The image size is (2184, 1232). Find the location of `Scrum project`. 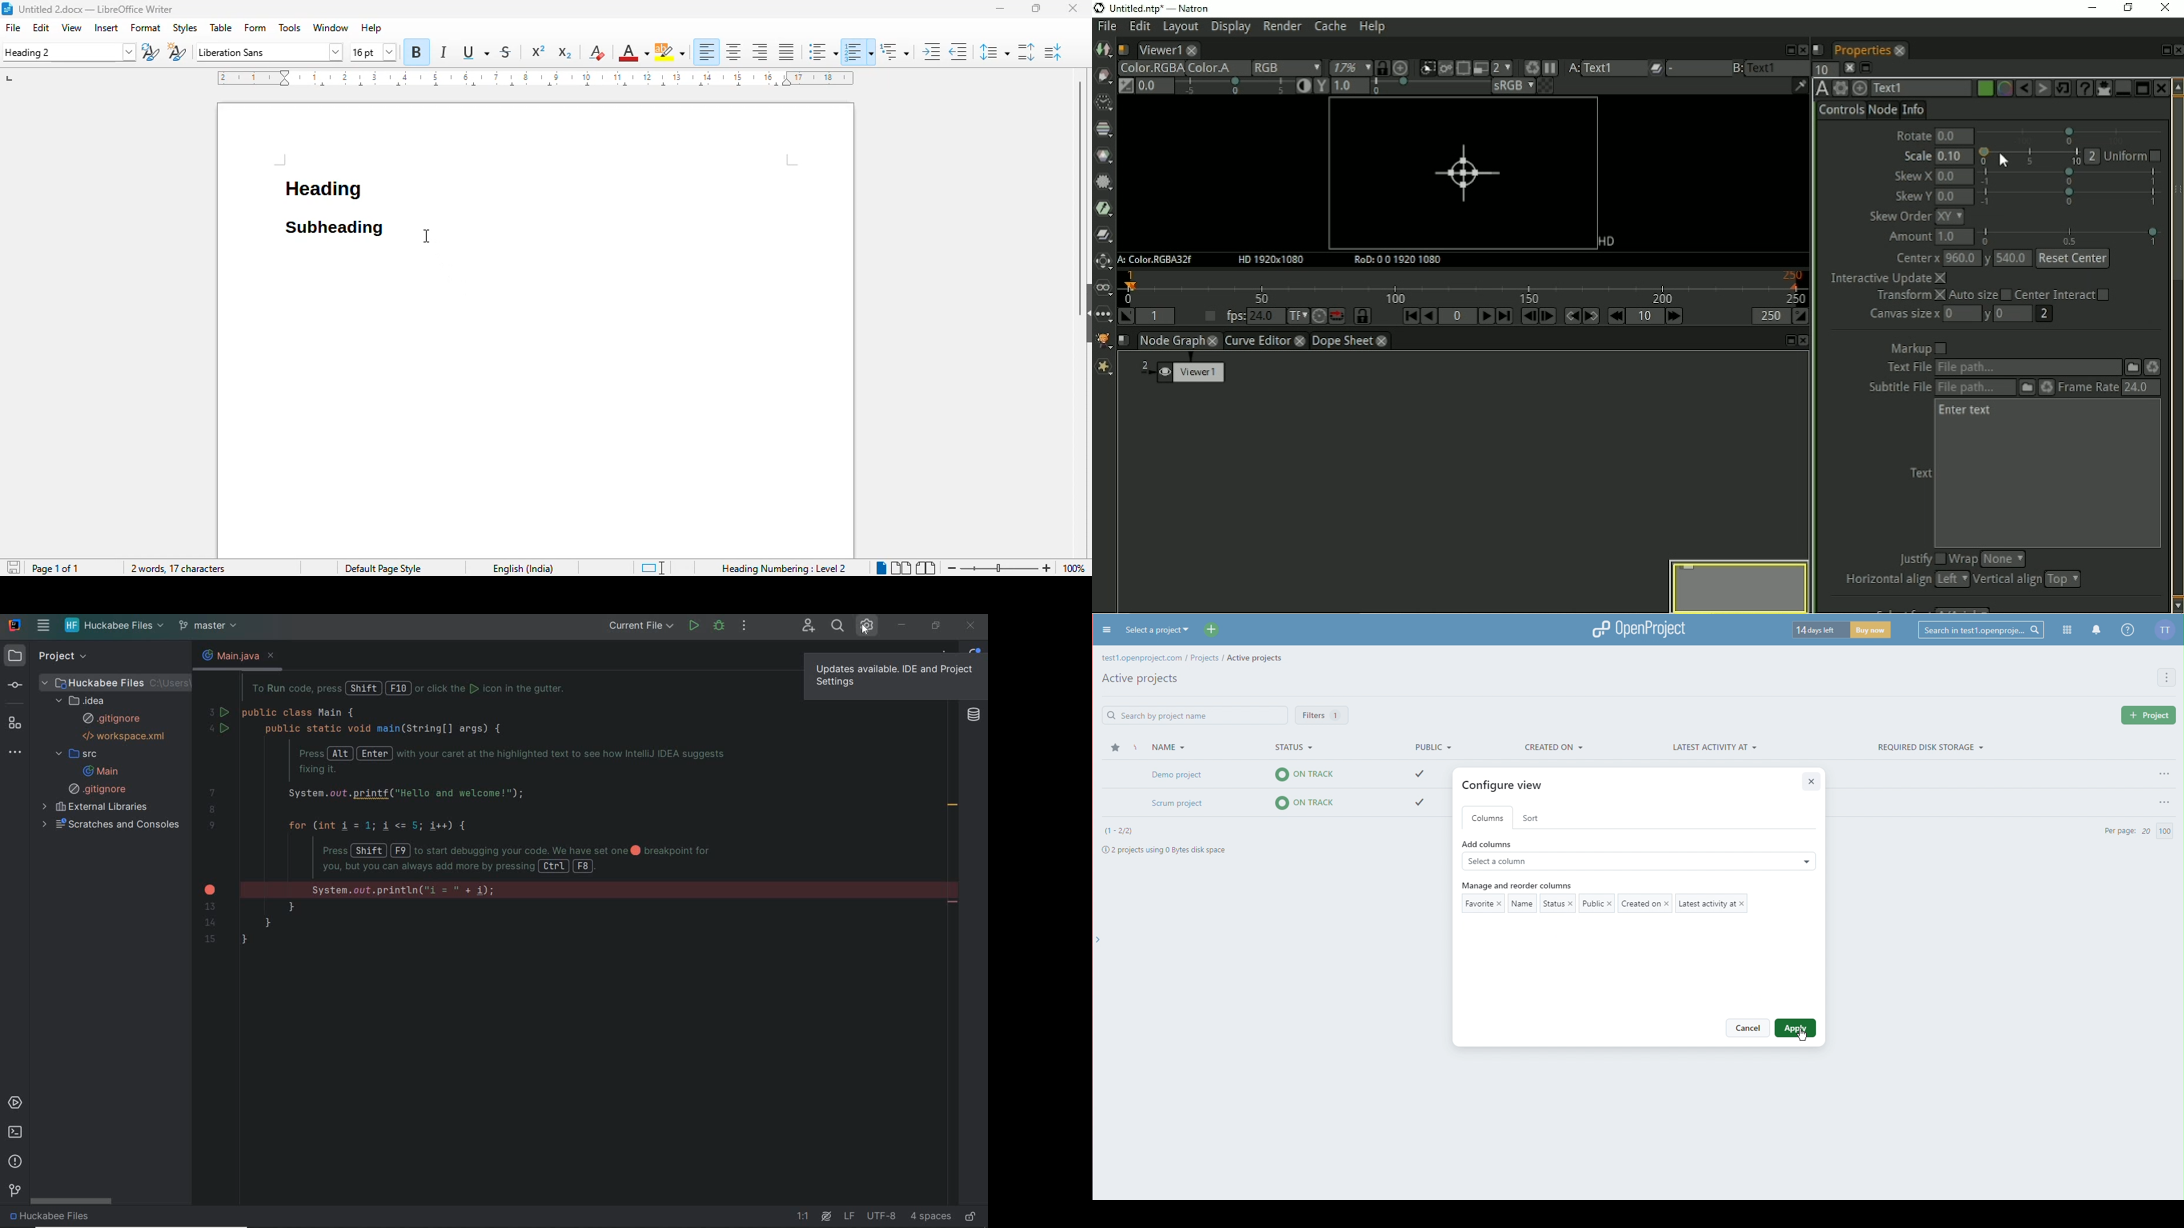

Scrum project is located at coordinates (1290, 805).